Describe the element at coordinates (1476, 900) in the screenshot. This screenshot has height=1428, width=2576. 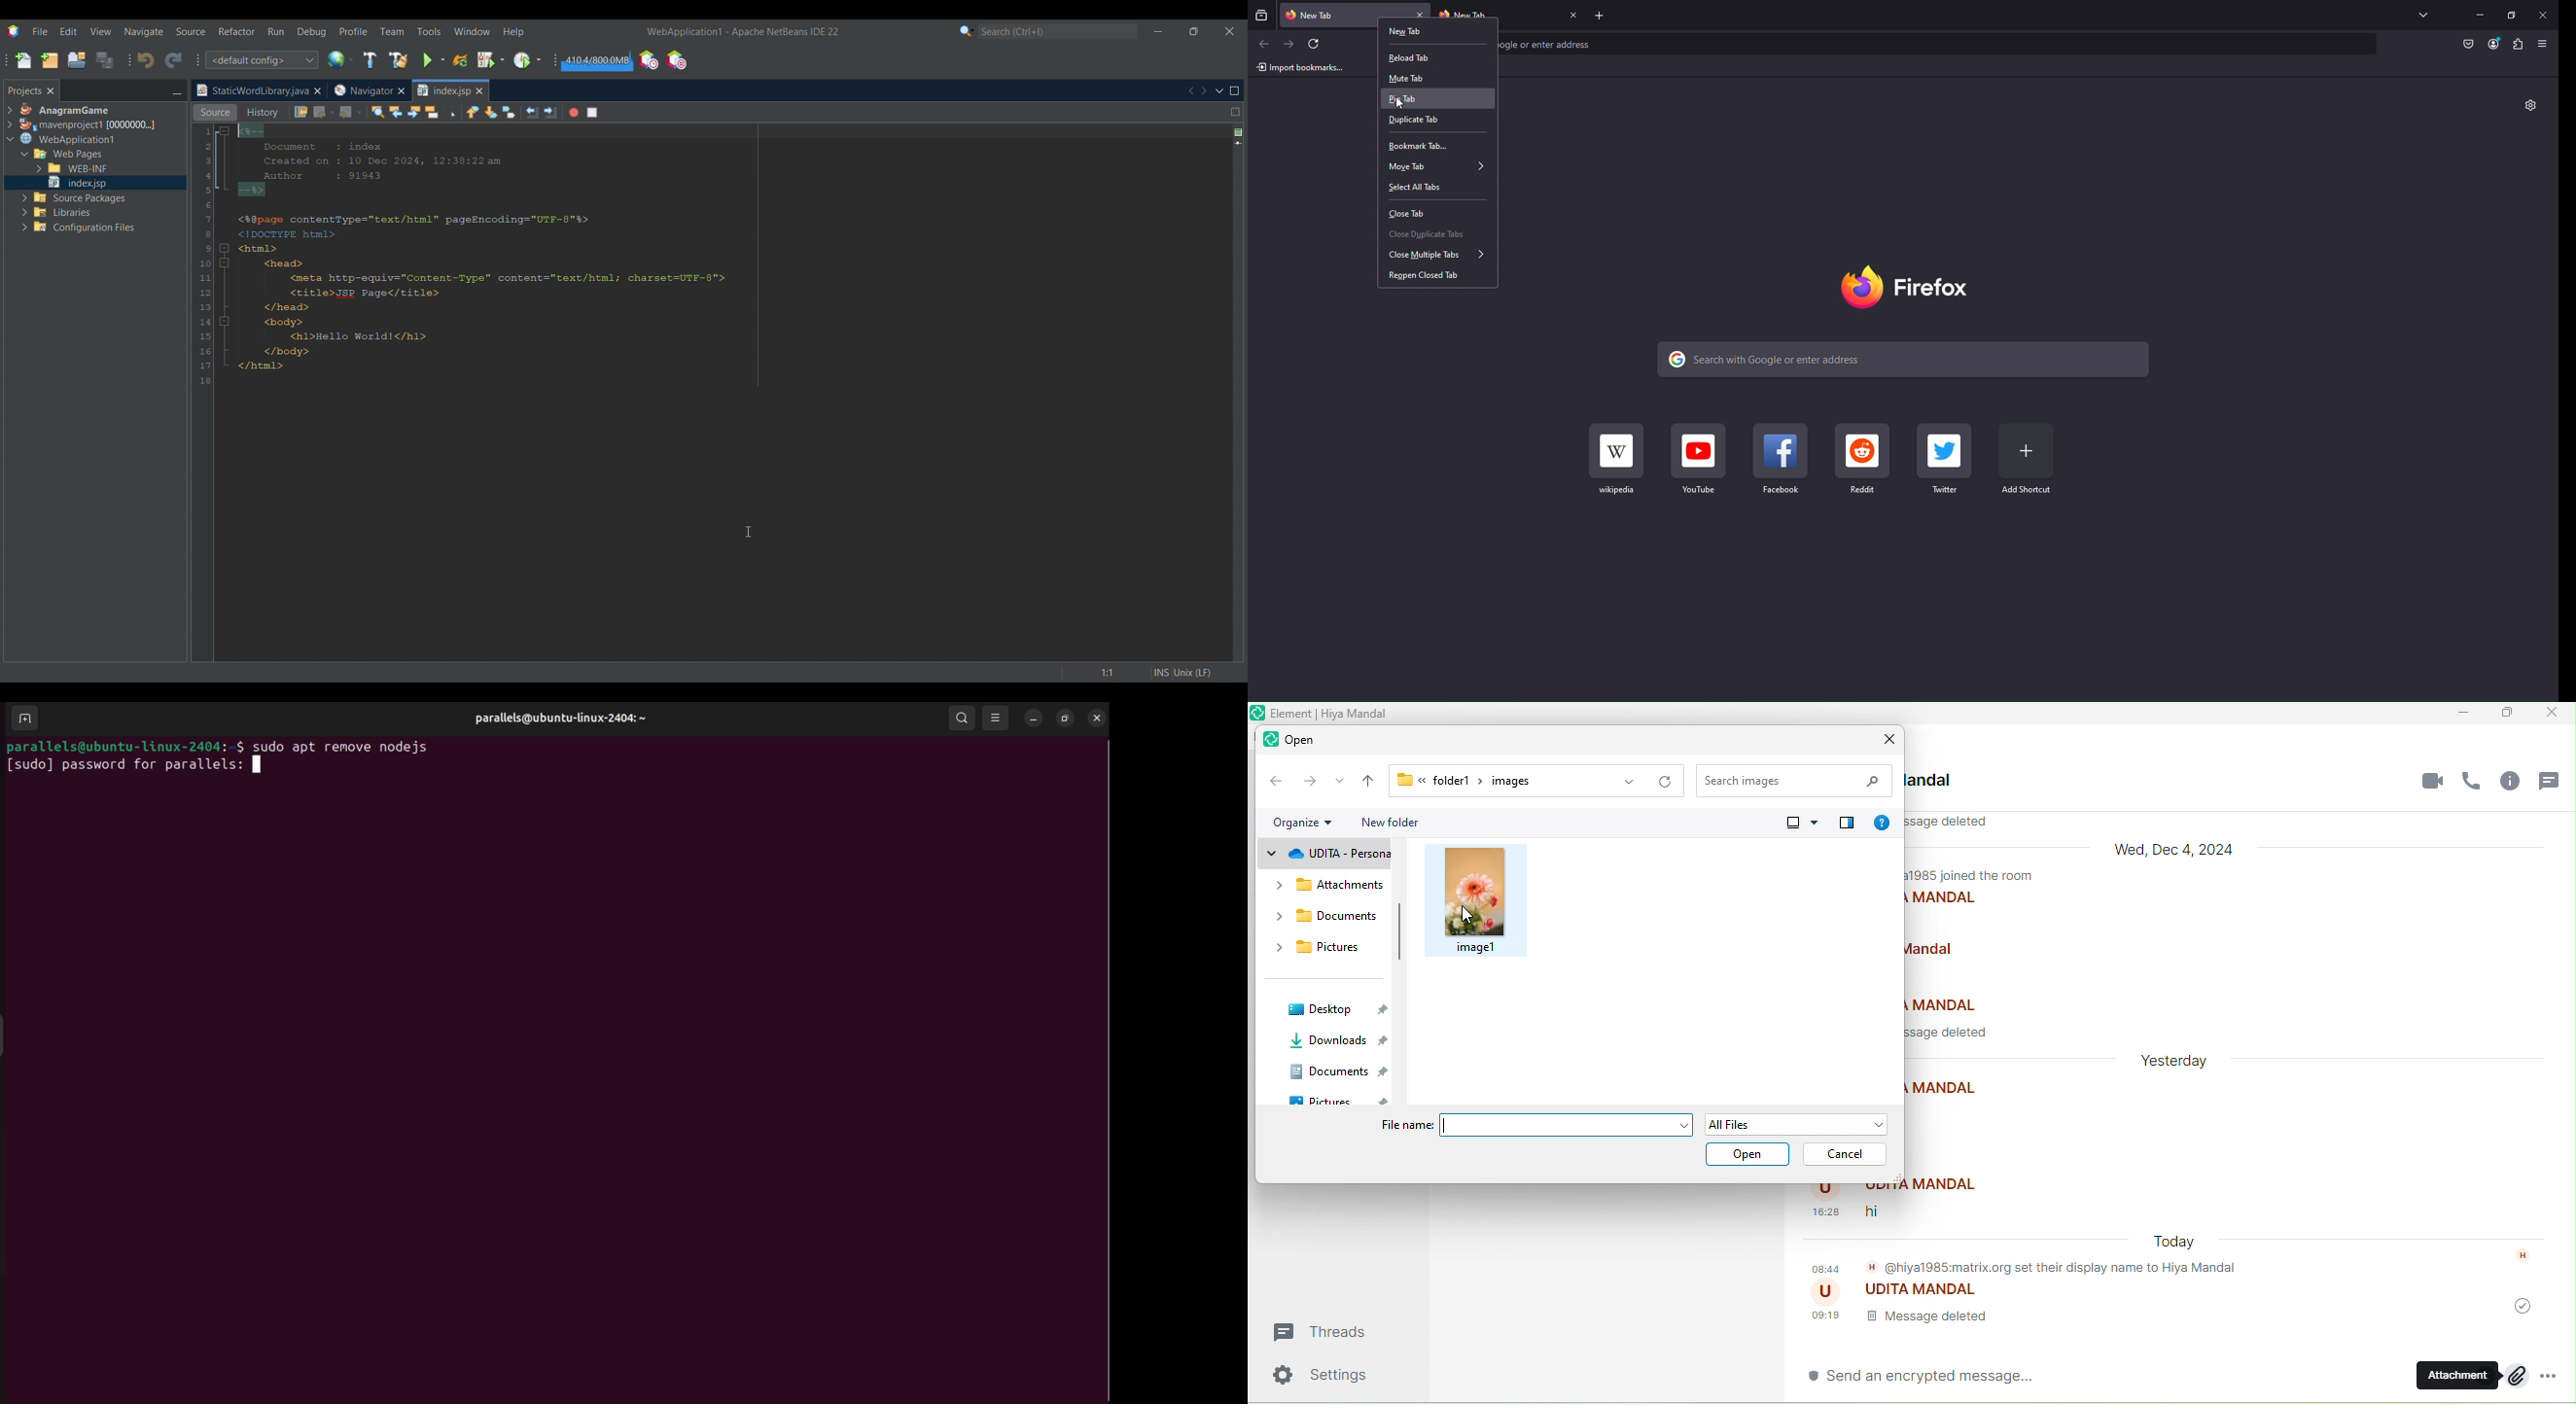
I see `image 1` at that location.